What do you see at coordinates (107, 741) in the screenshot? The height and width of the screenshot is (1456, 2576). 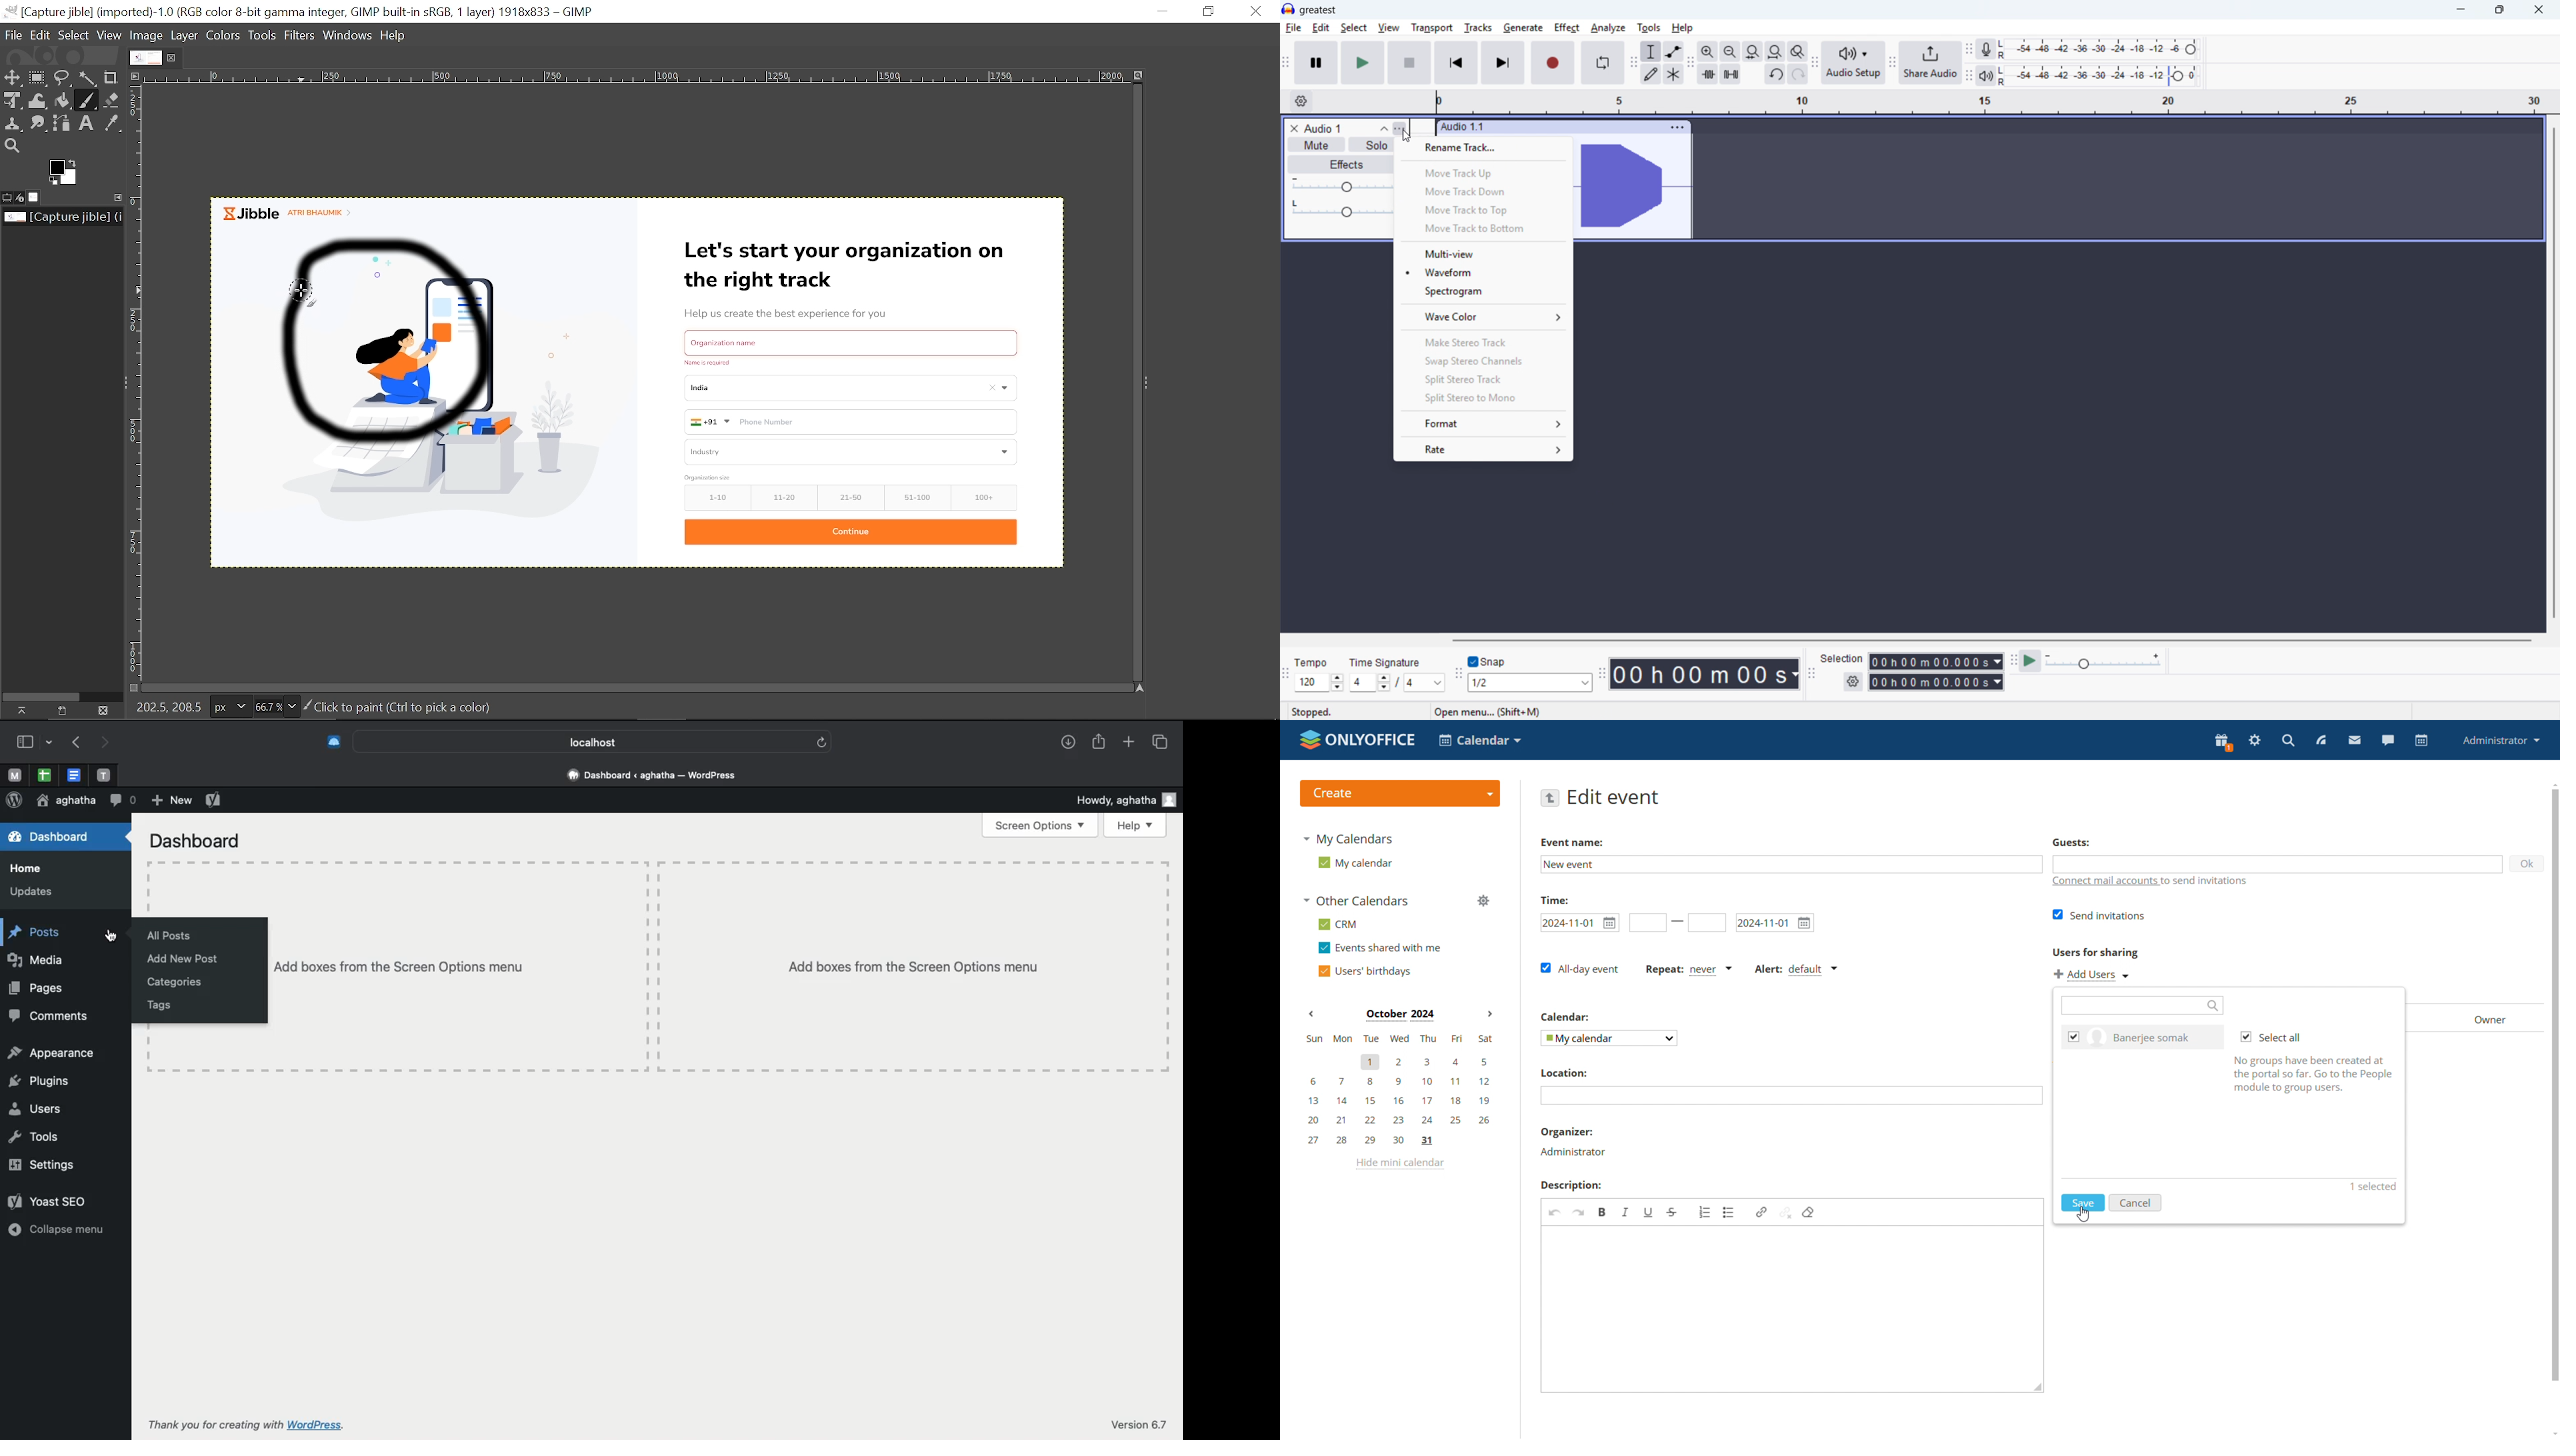 I see `Next page` at bounding box center [107, 741].